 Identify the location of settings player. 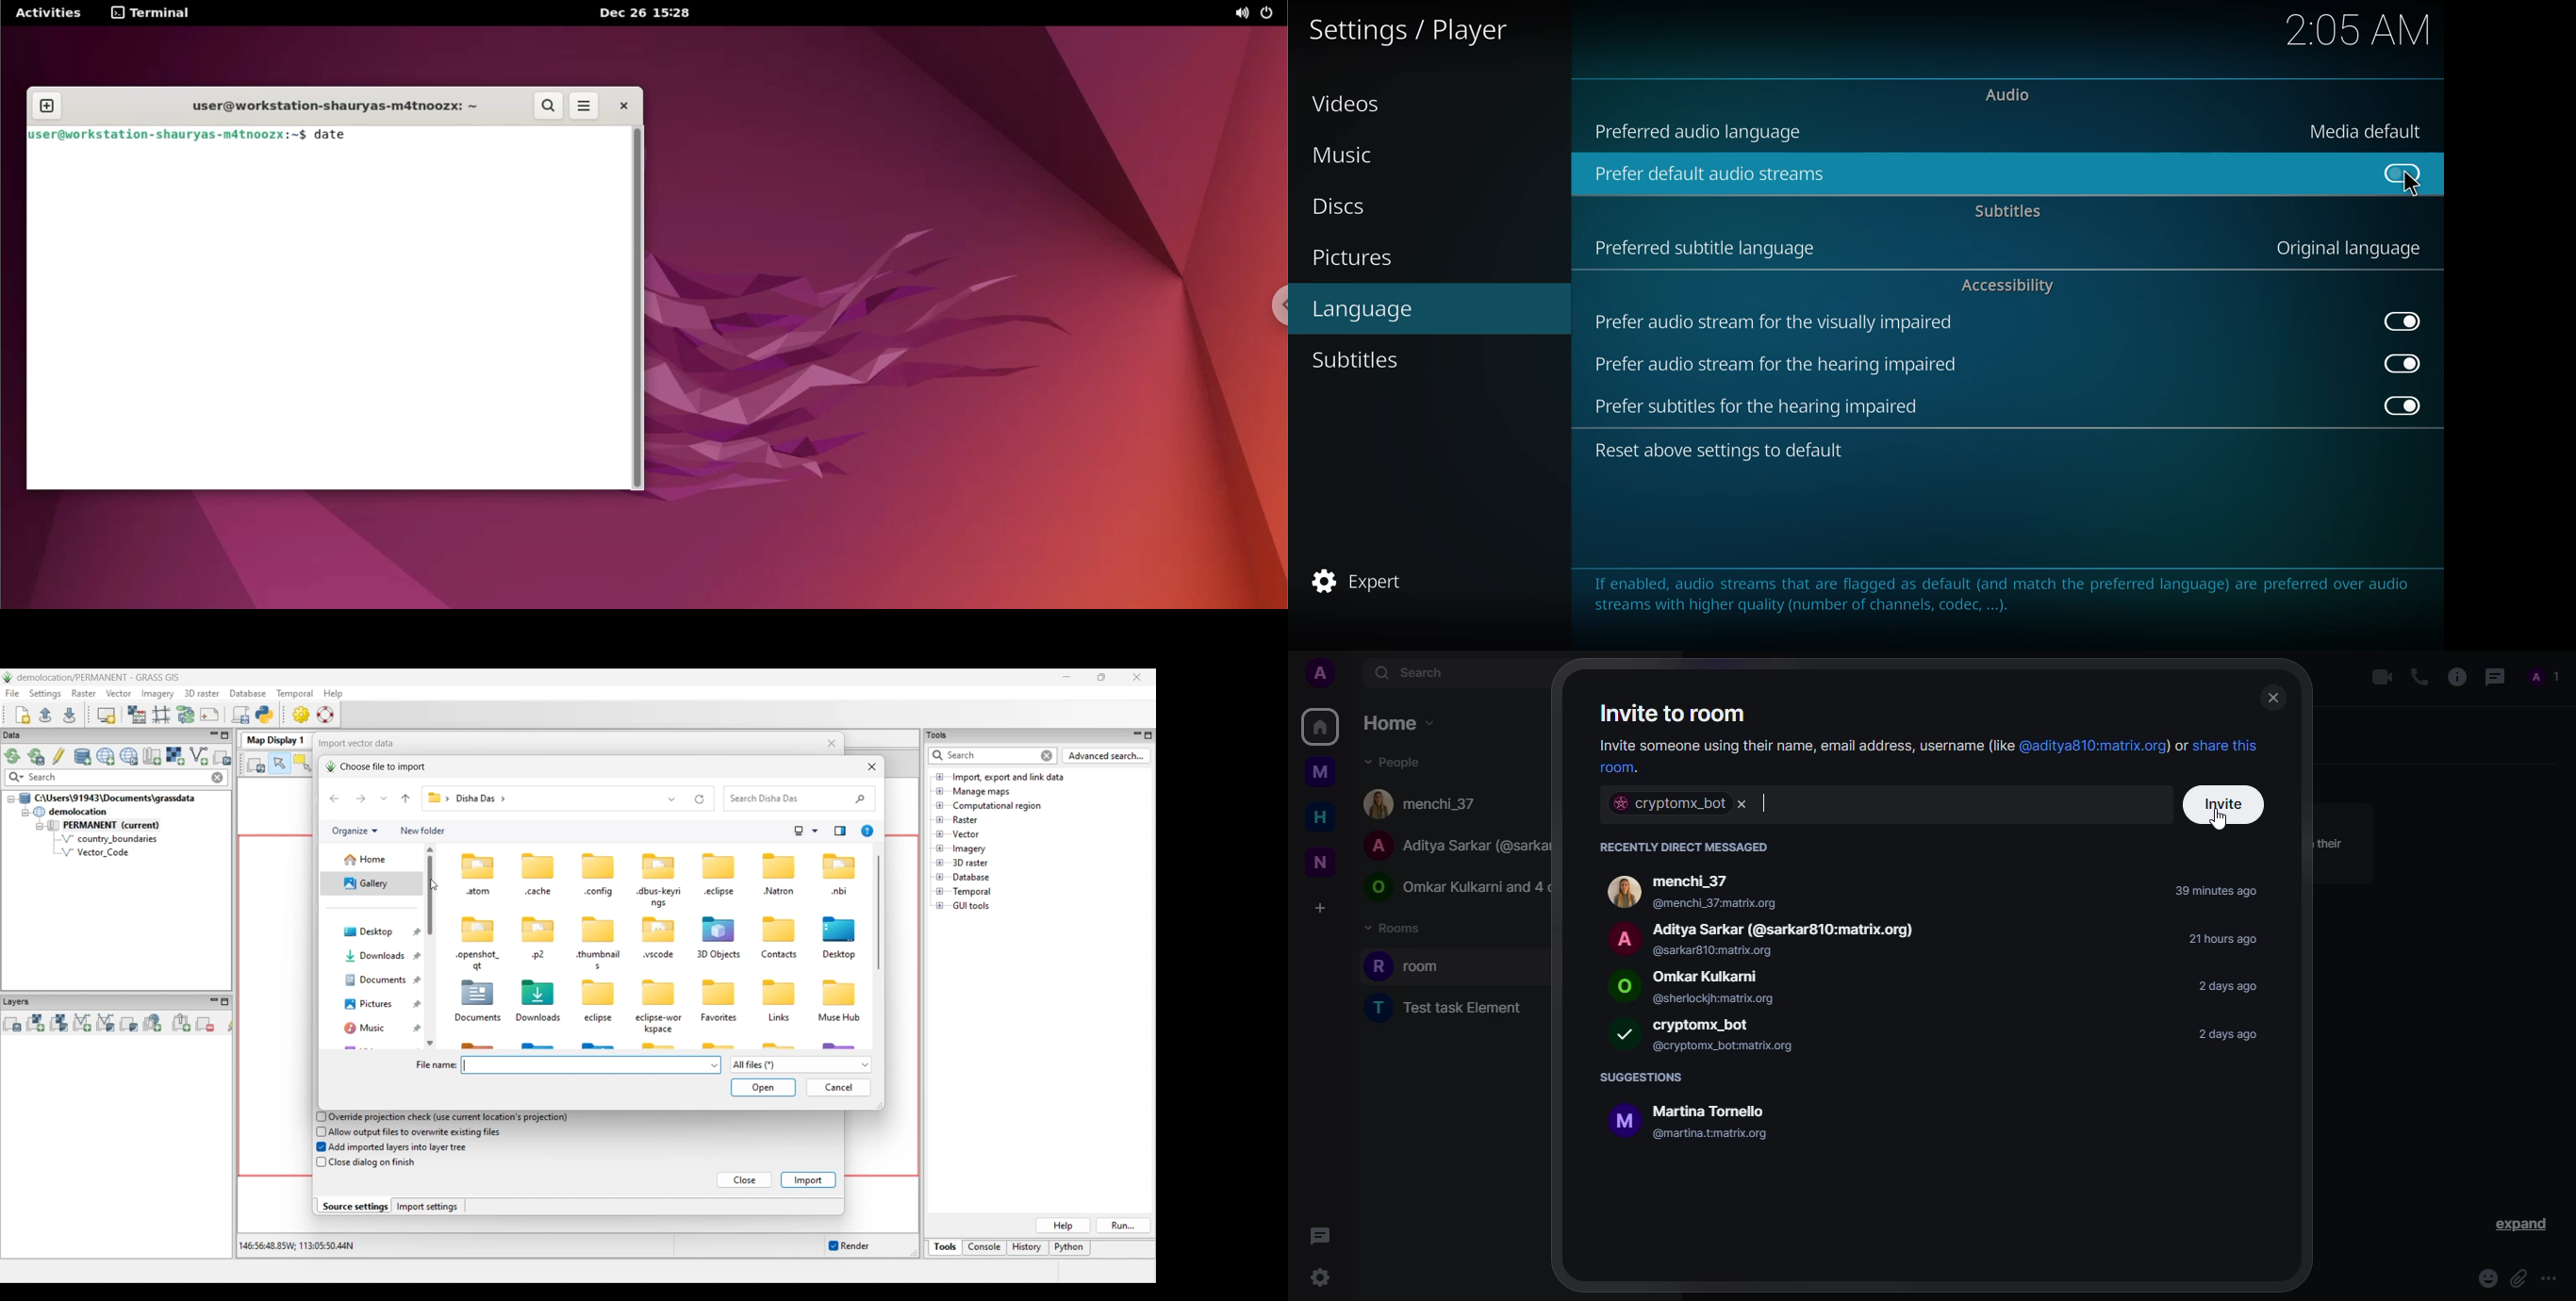
(1411, 30).